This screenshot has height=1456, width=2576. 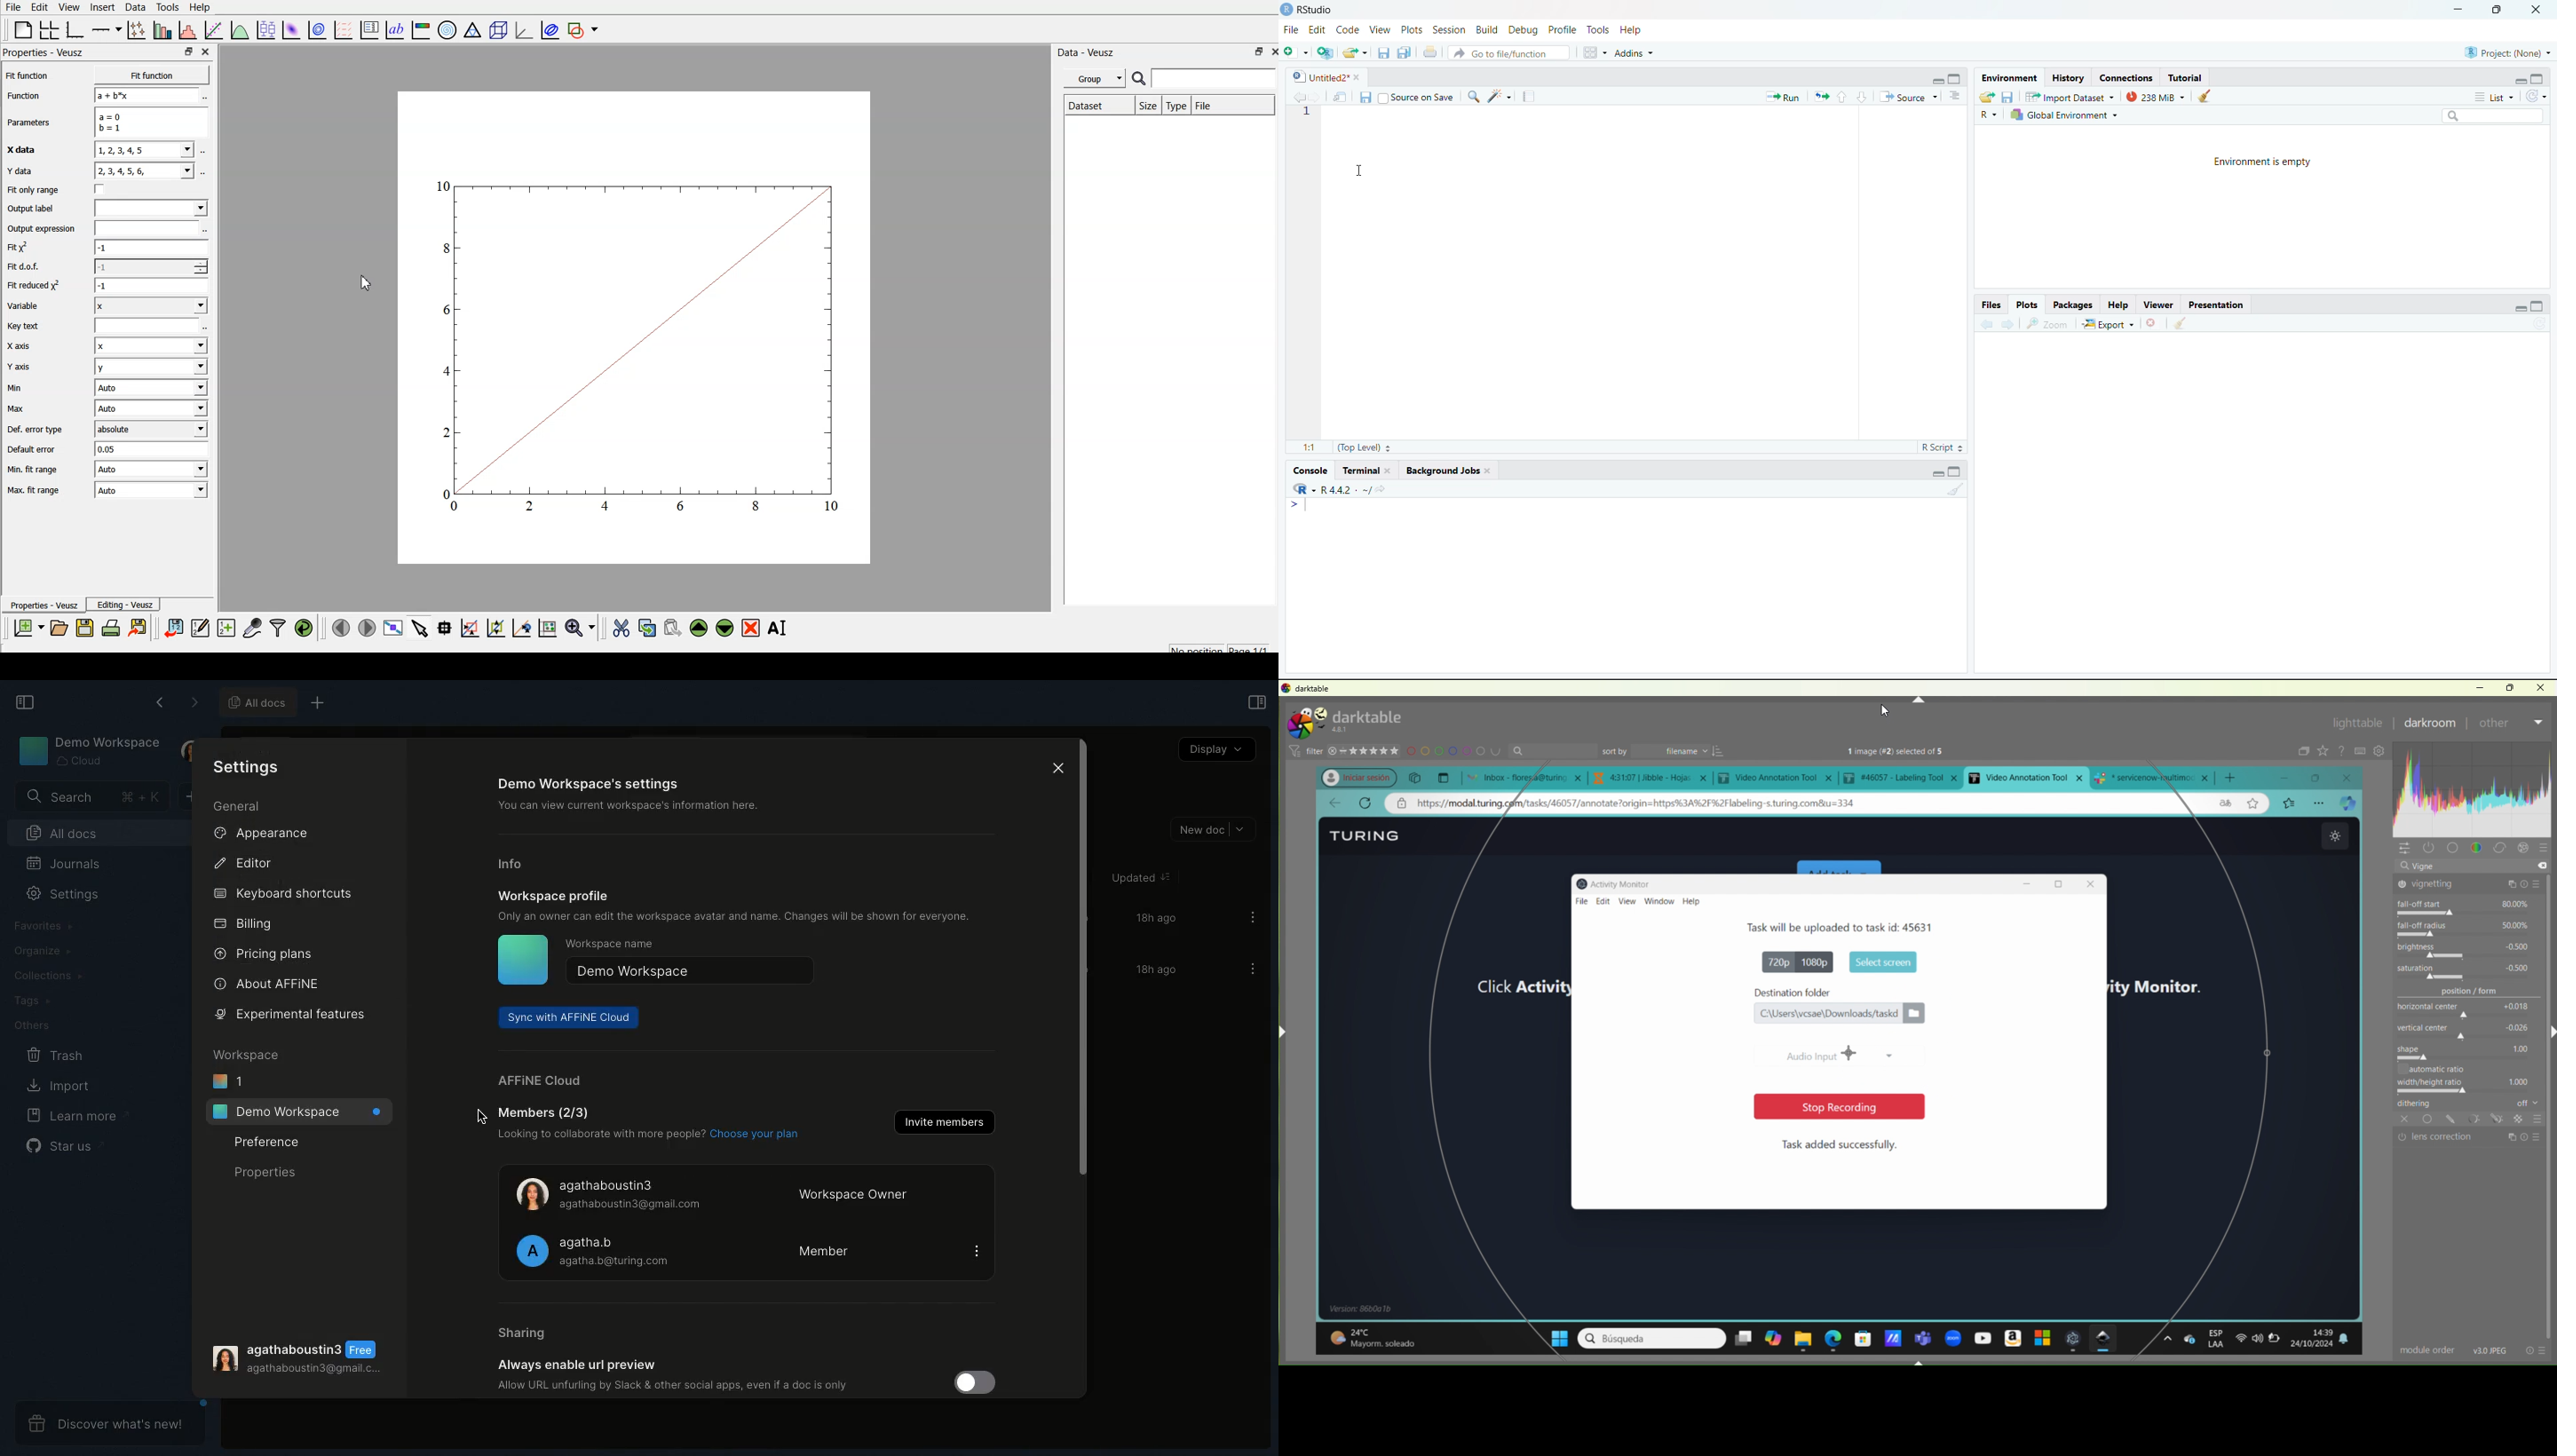 I want to click on new document, so click(x=23, y=629).